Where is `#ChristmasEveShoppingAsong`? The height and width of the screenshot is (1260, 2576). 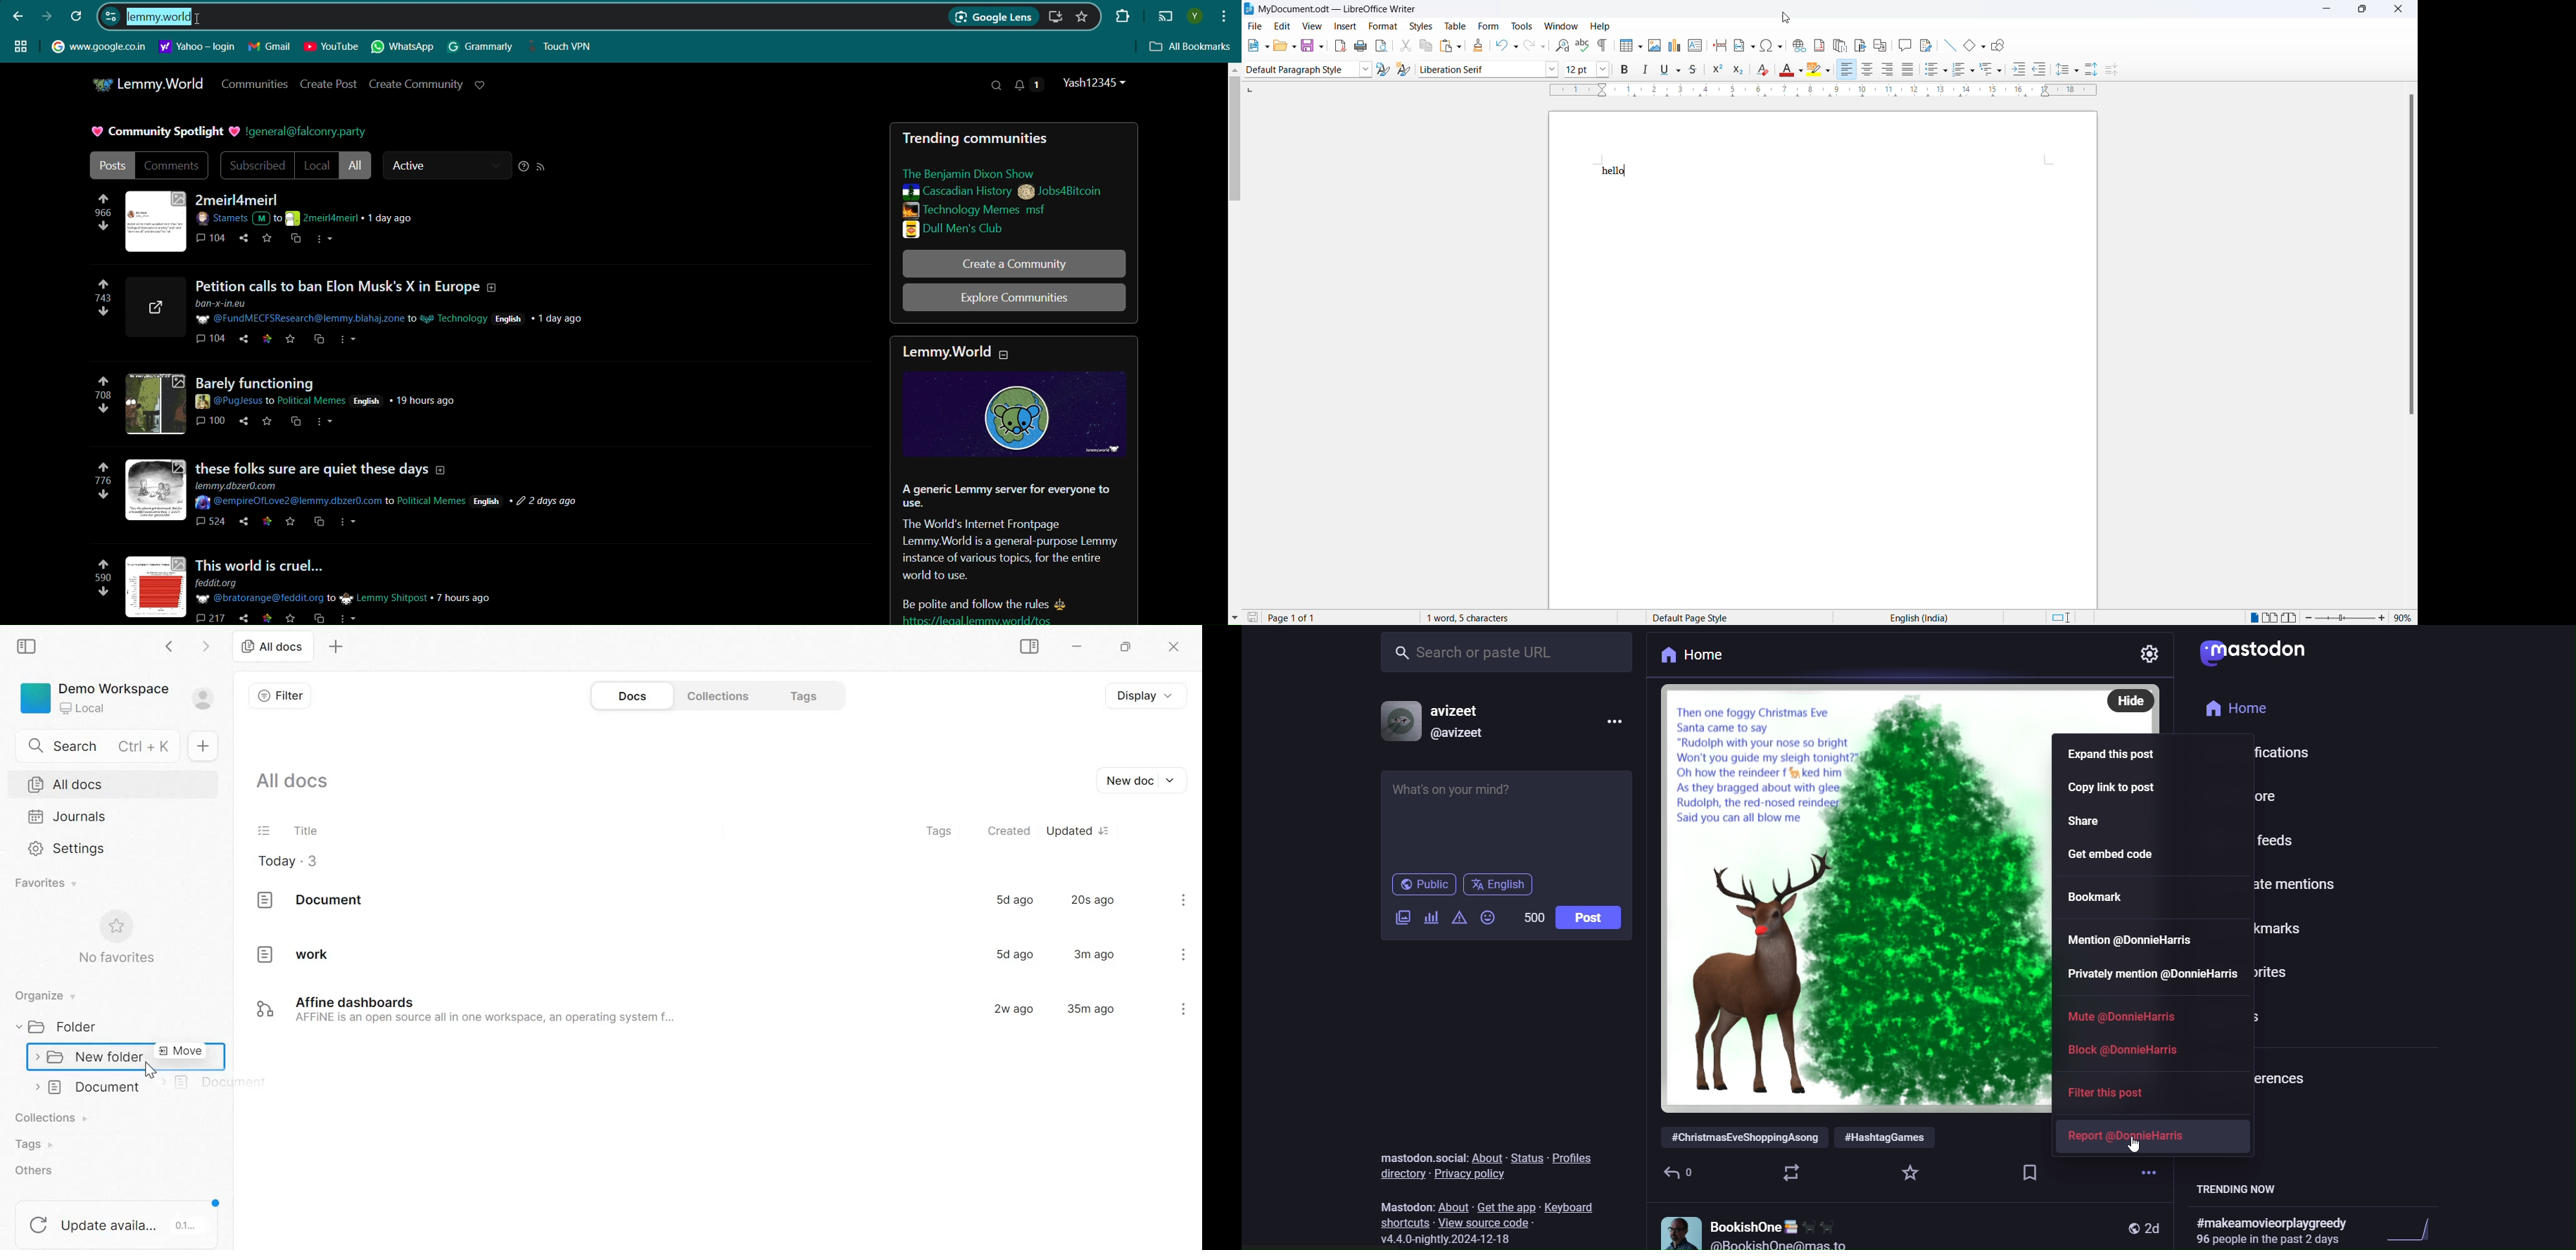 #ChristmasEveShoppingAsong is located at coordinates (1742, 1136).